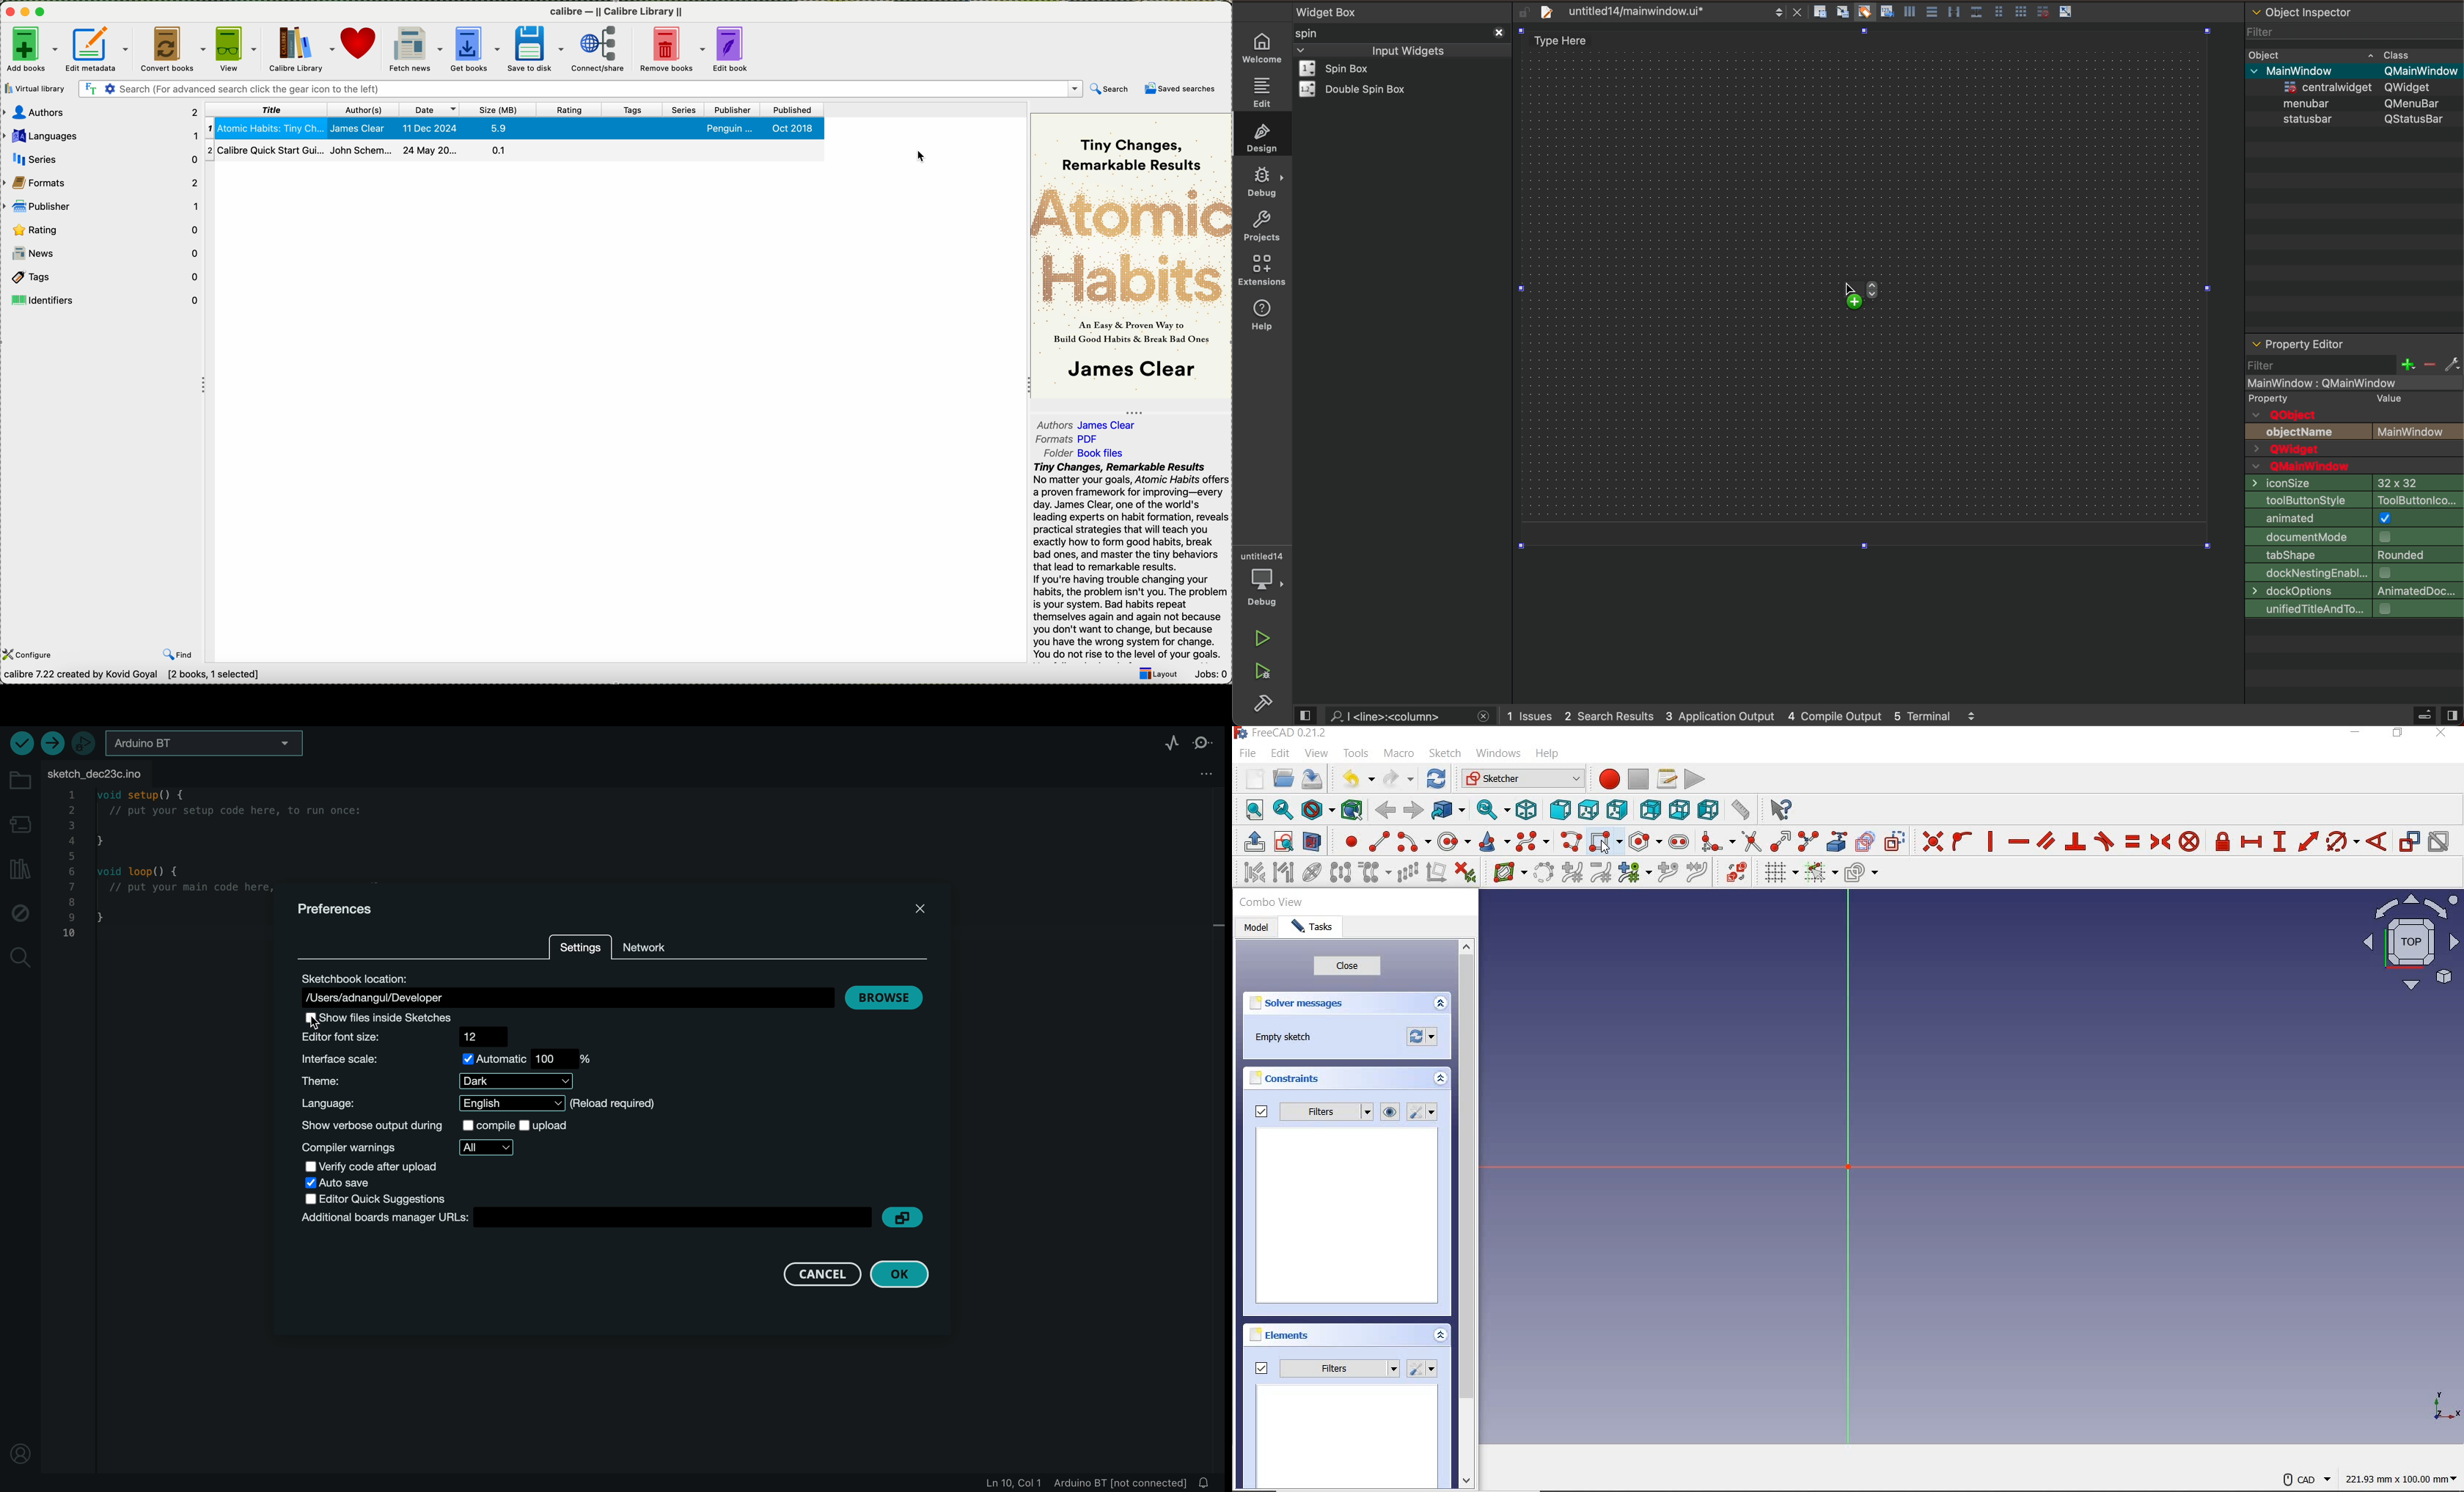  Describe the element at coordinates (813, 1273) in the screenshot. I see `cancel` at that location.